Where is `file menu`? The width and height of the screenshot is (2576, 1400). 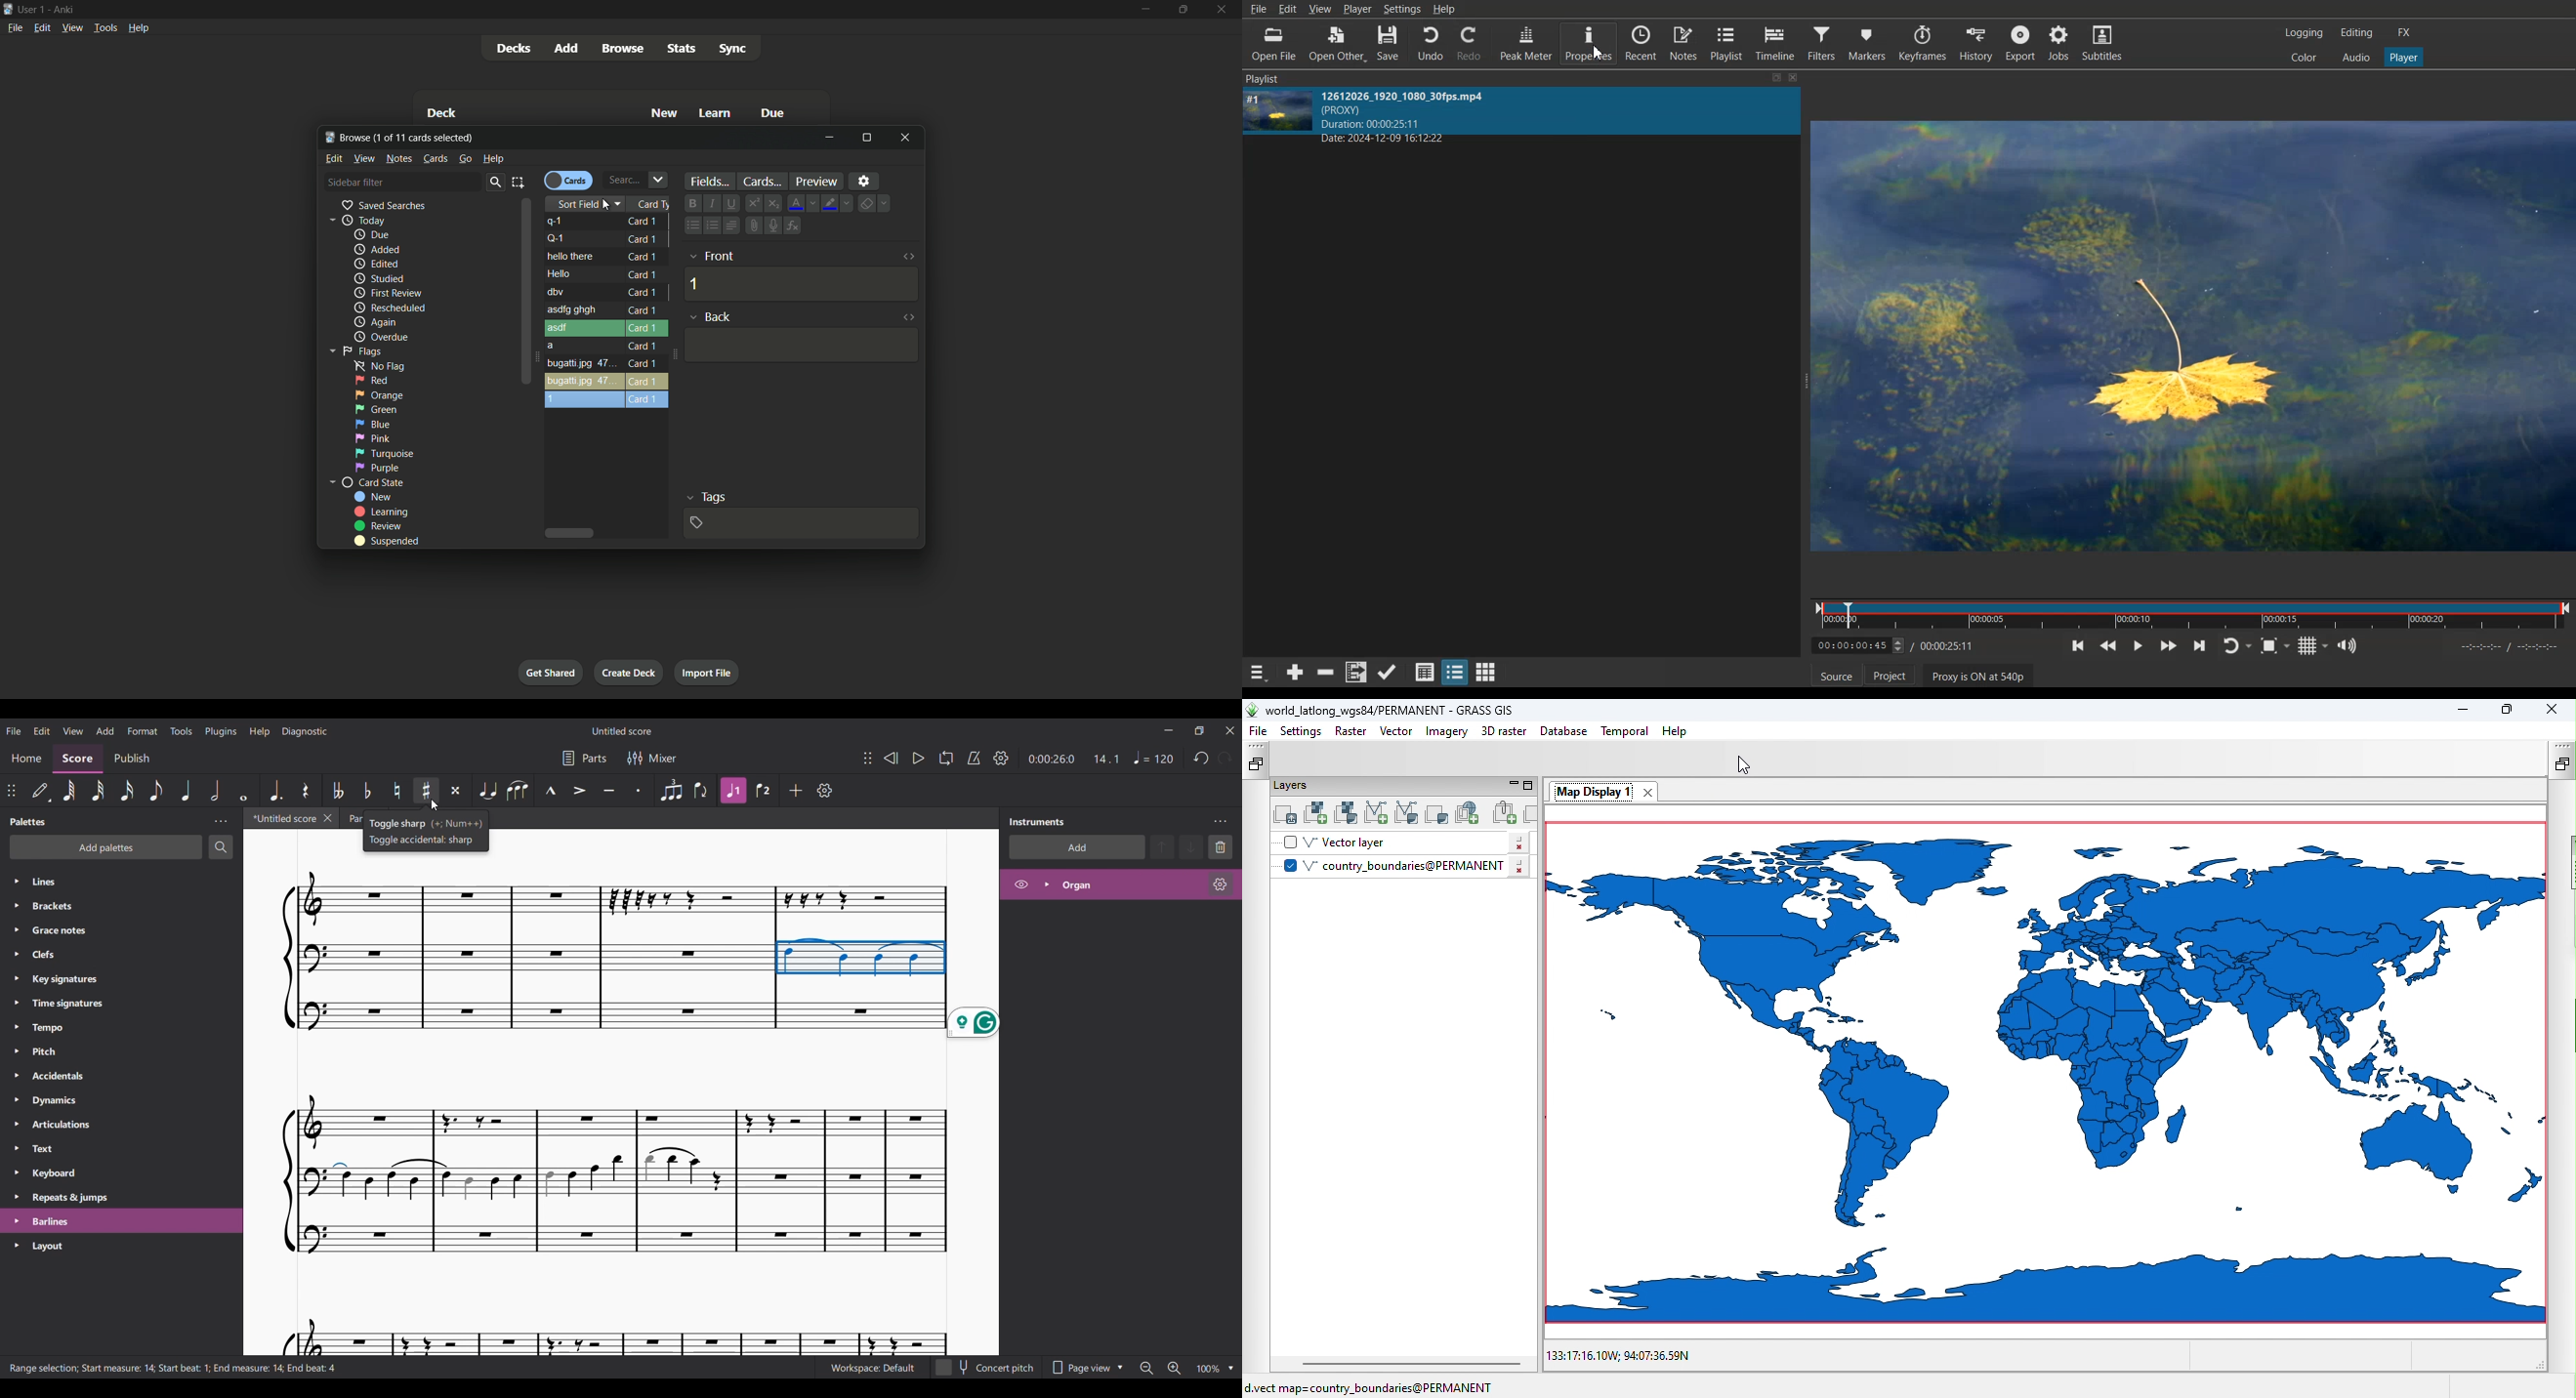
file menu is located at coordinates (14, 27).